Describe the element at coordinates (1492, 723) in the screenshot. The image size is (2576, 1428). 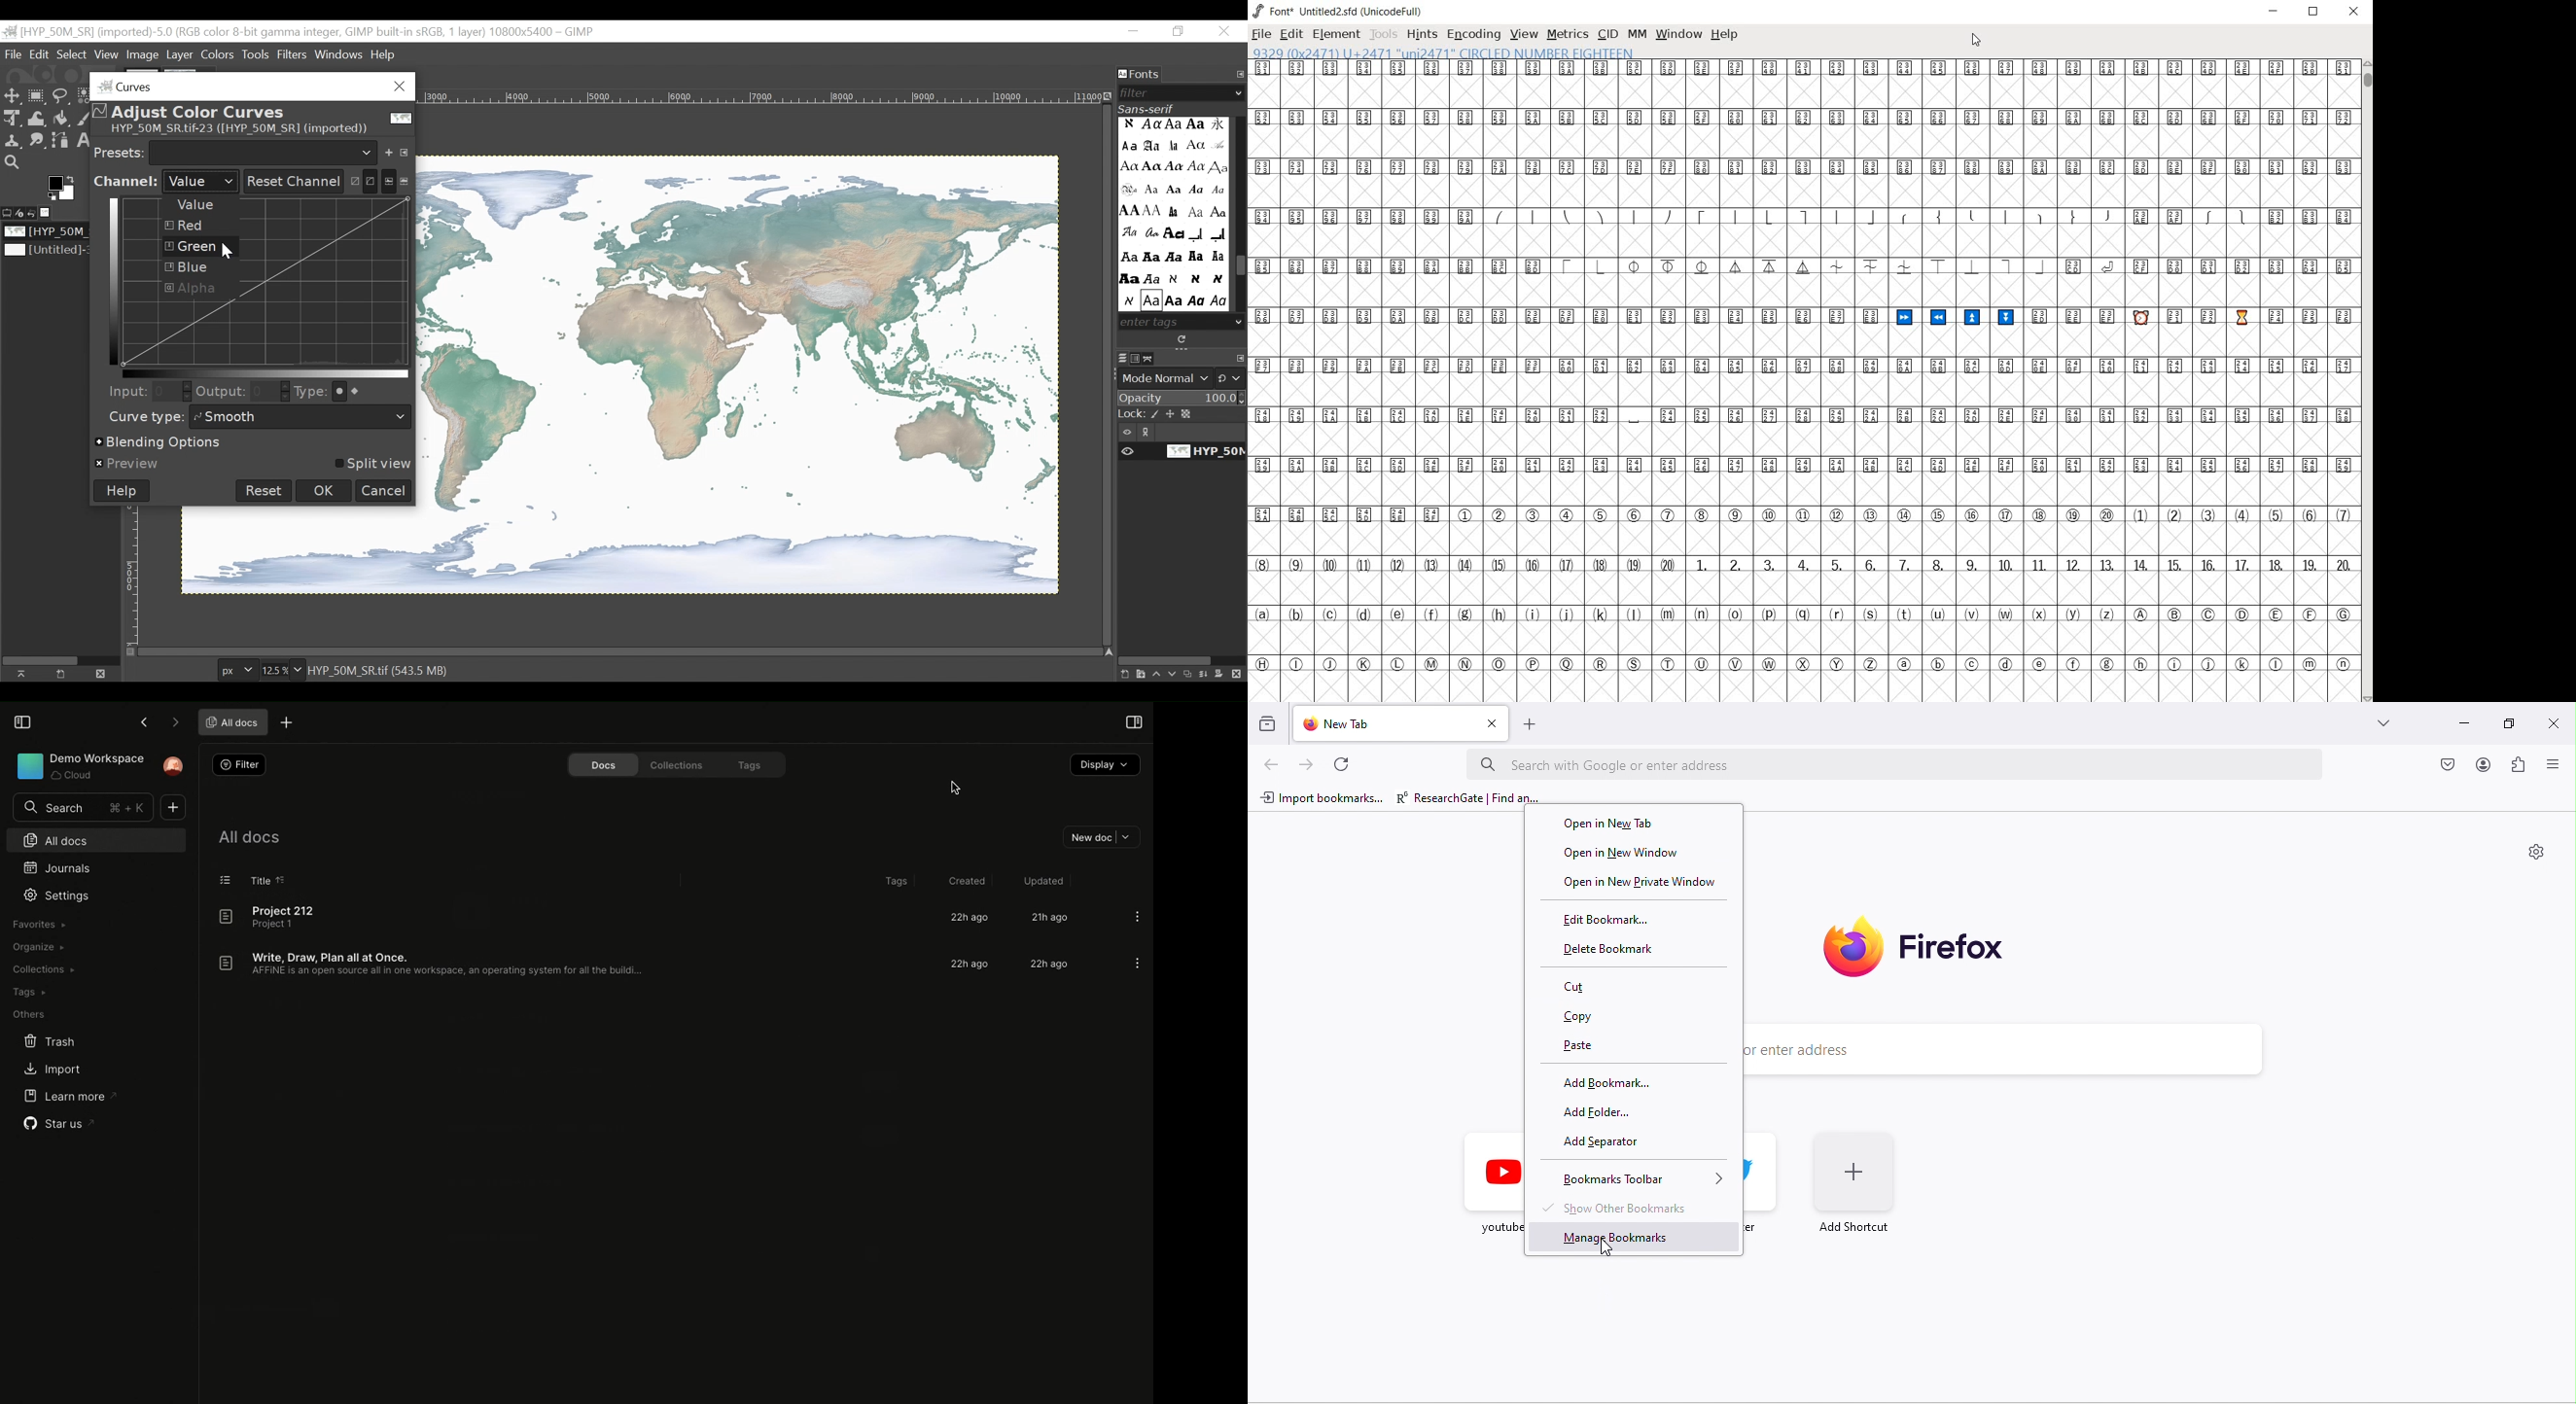
I see `close` at that location.